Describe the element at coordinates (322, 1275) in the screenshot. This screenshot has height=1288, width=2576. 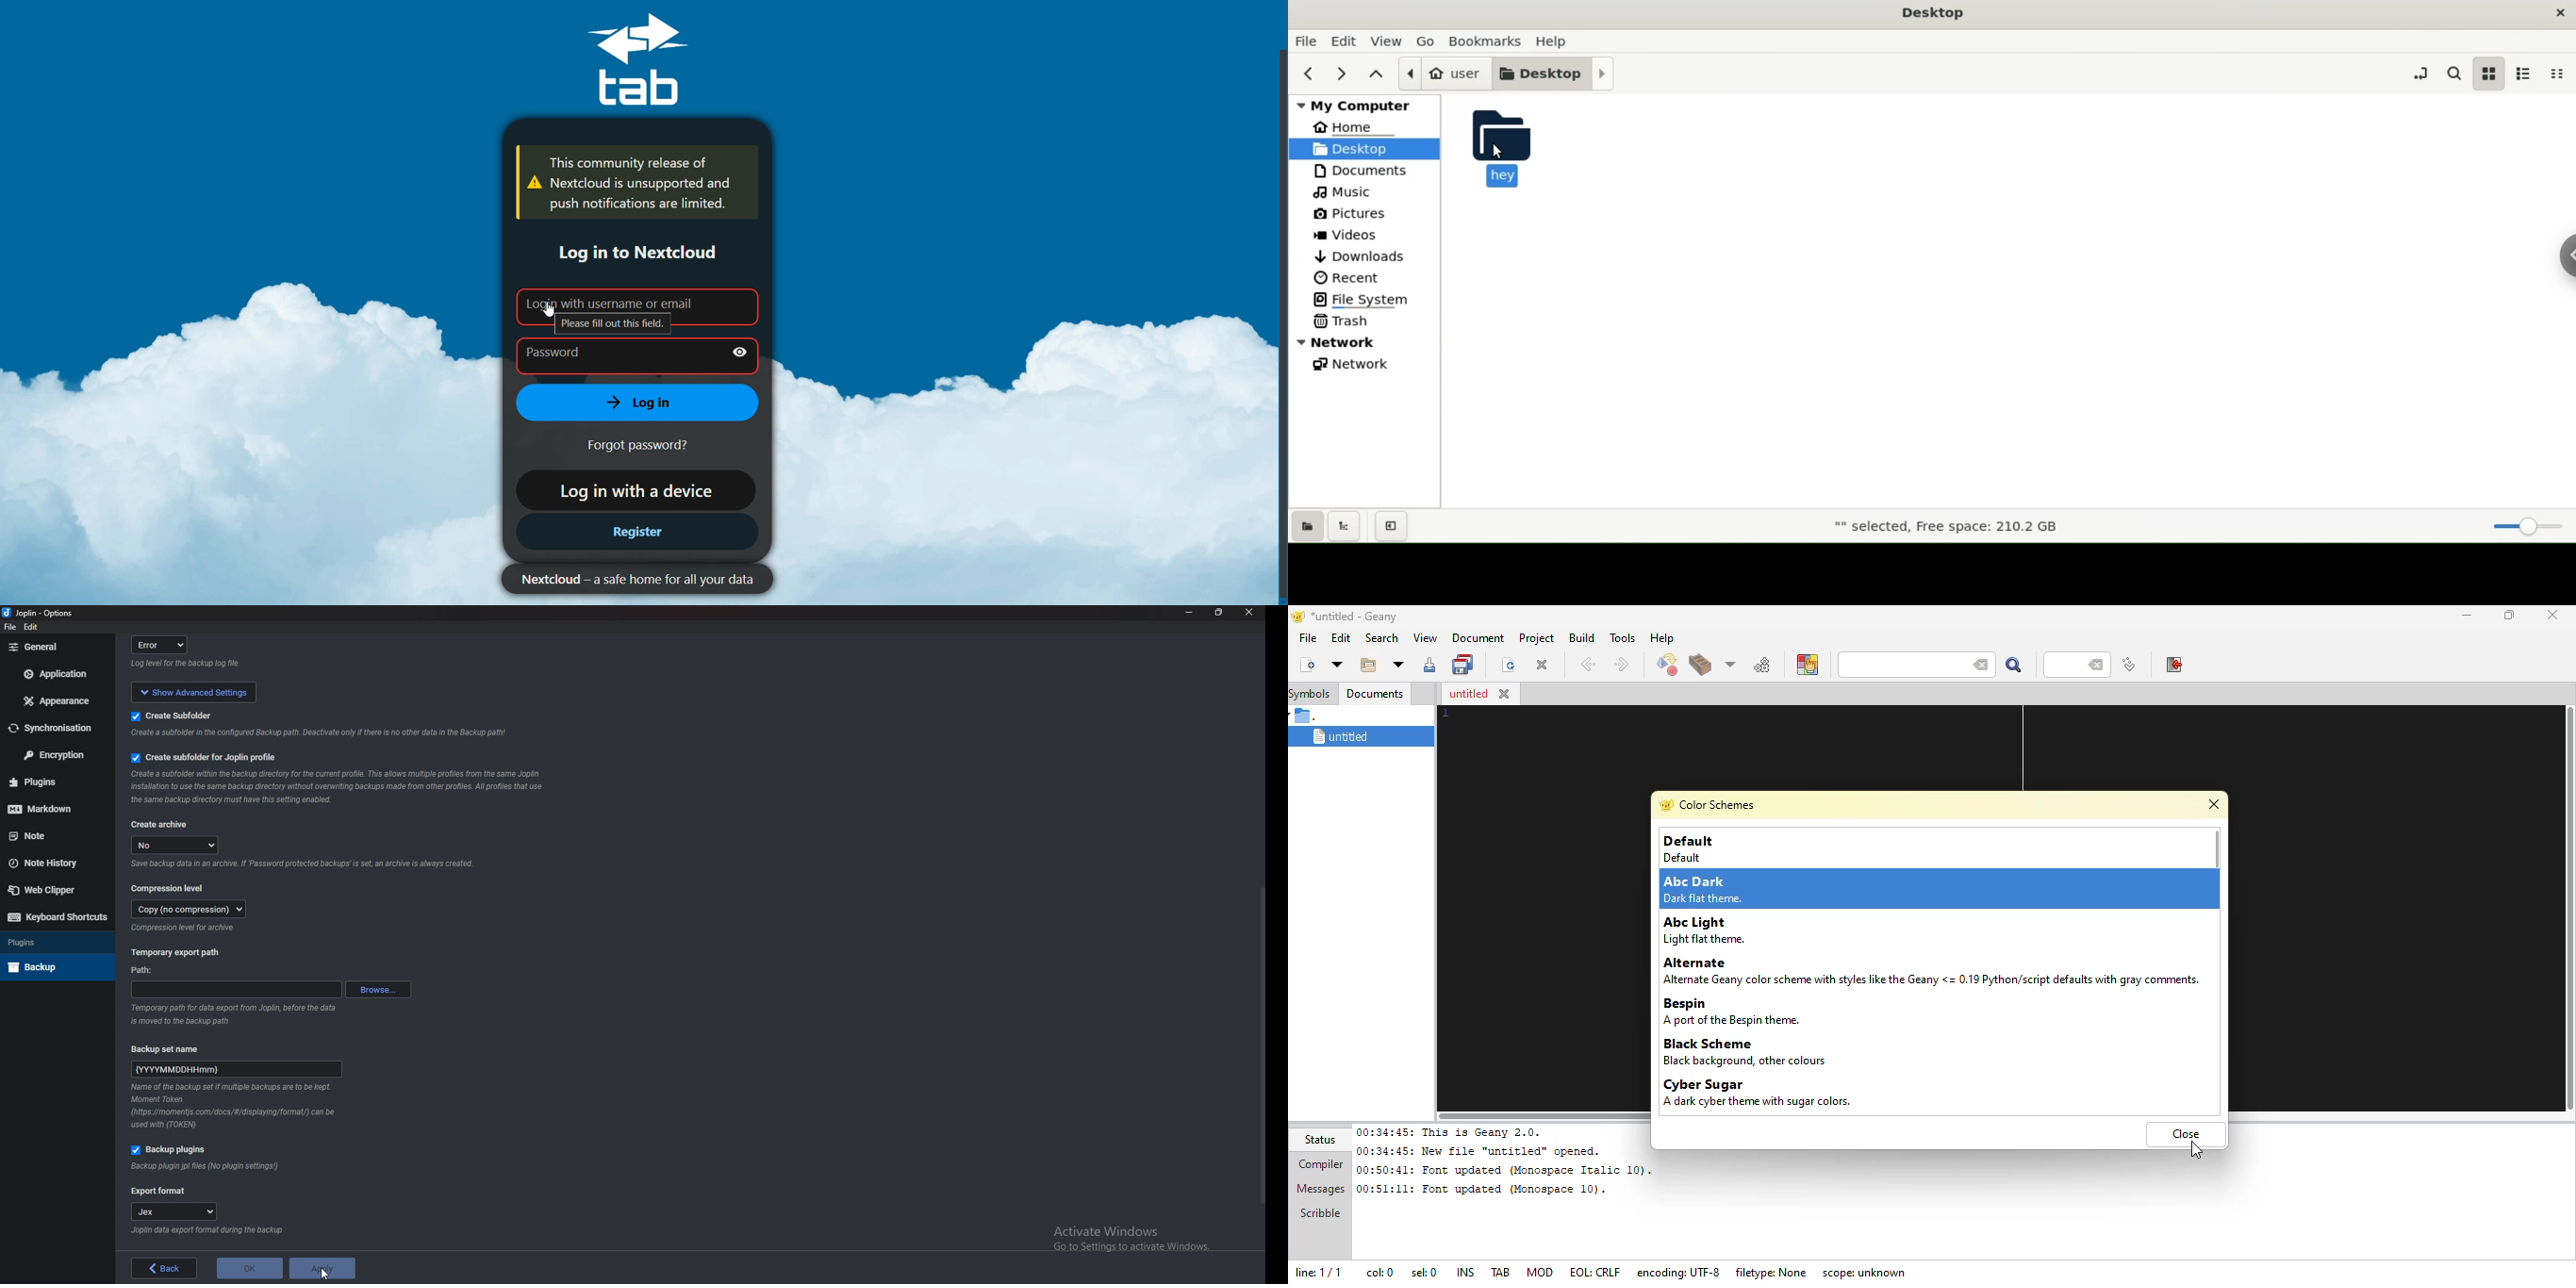
I see `cursor` at that location.